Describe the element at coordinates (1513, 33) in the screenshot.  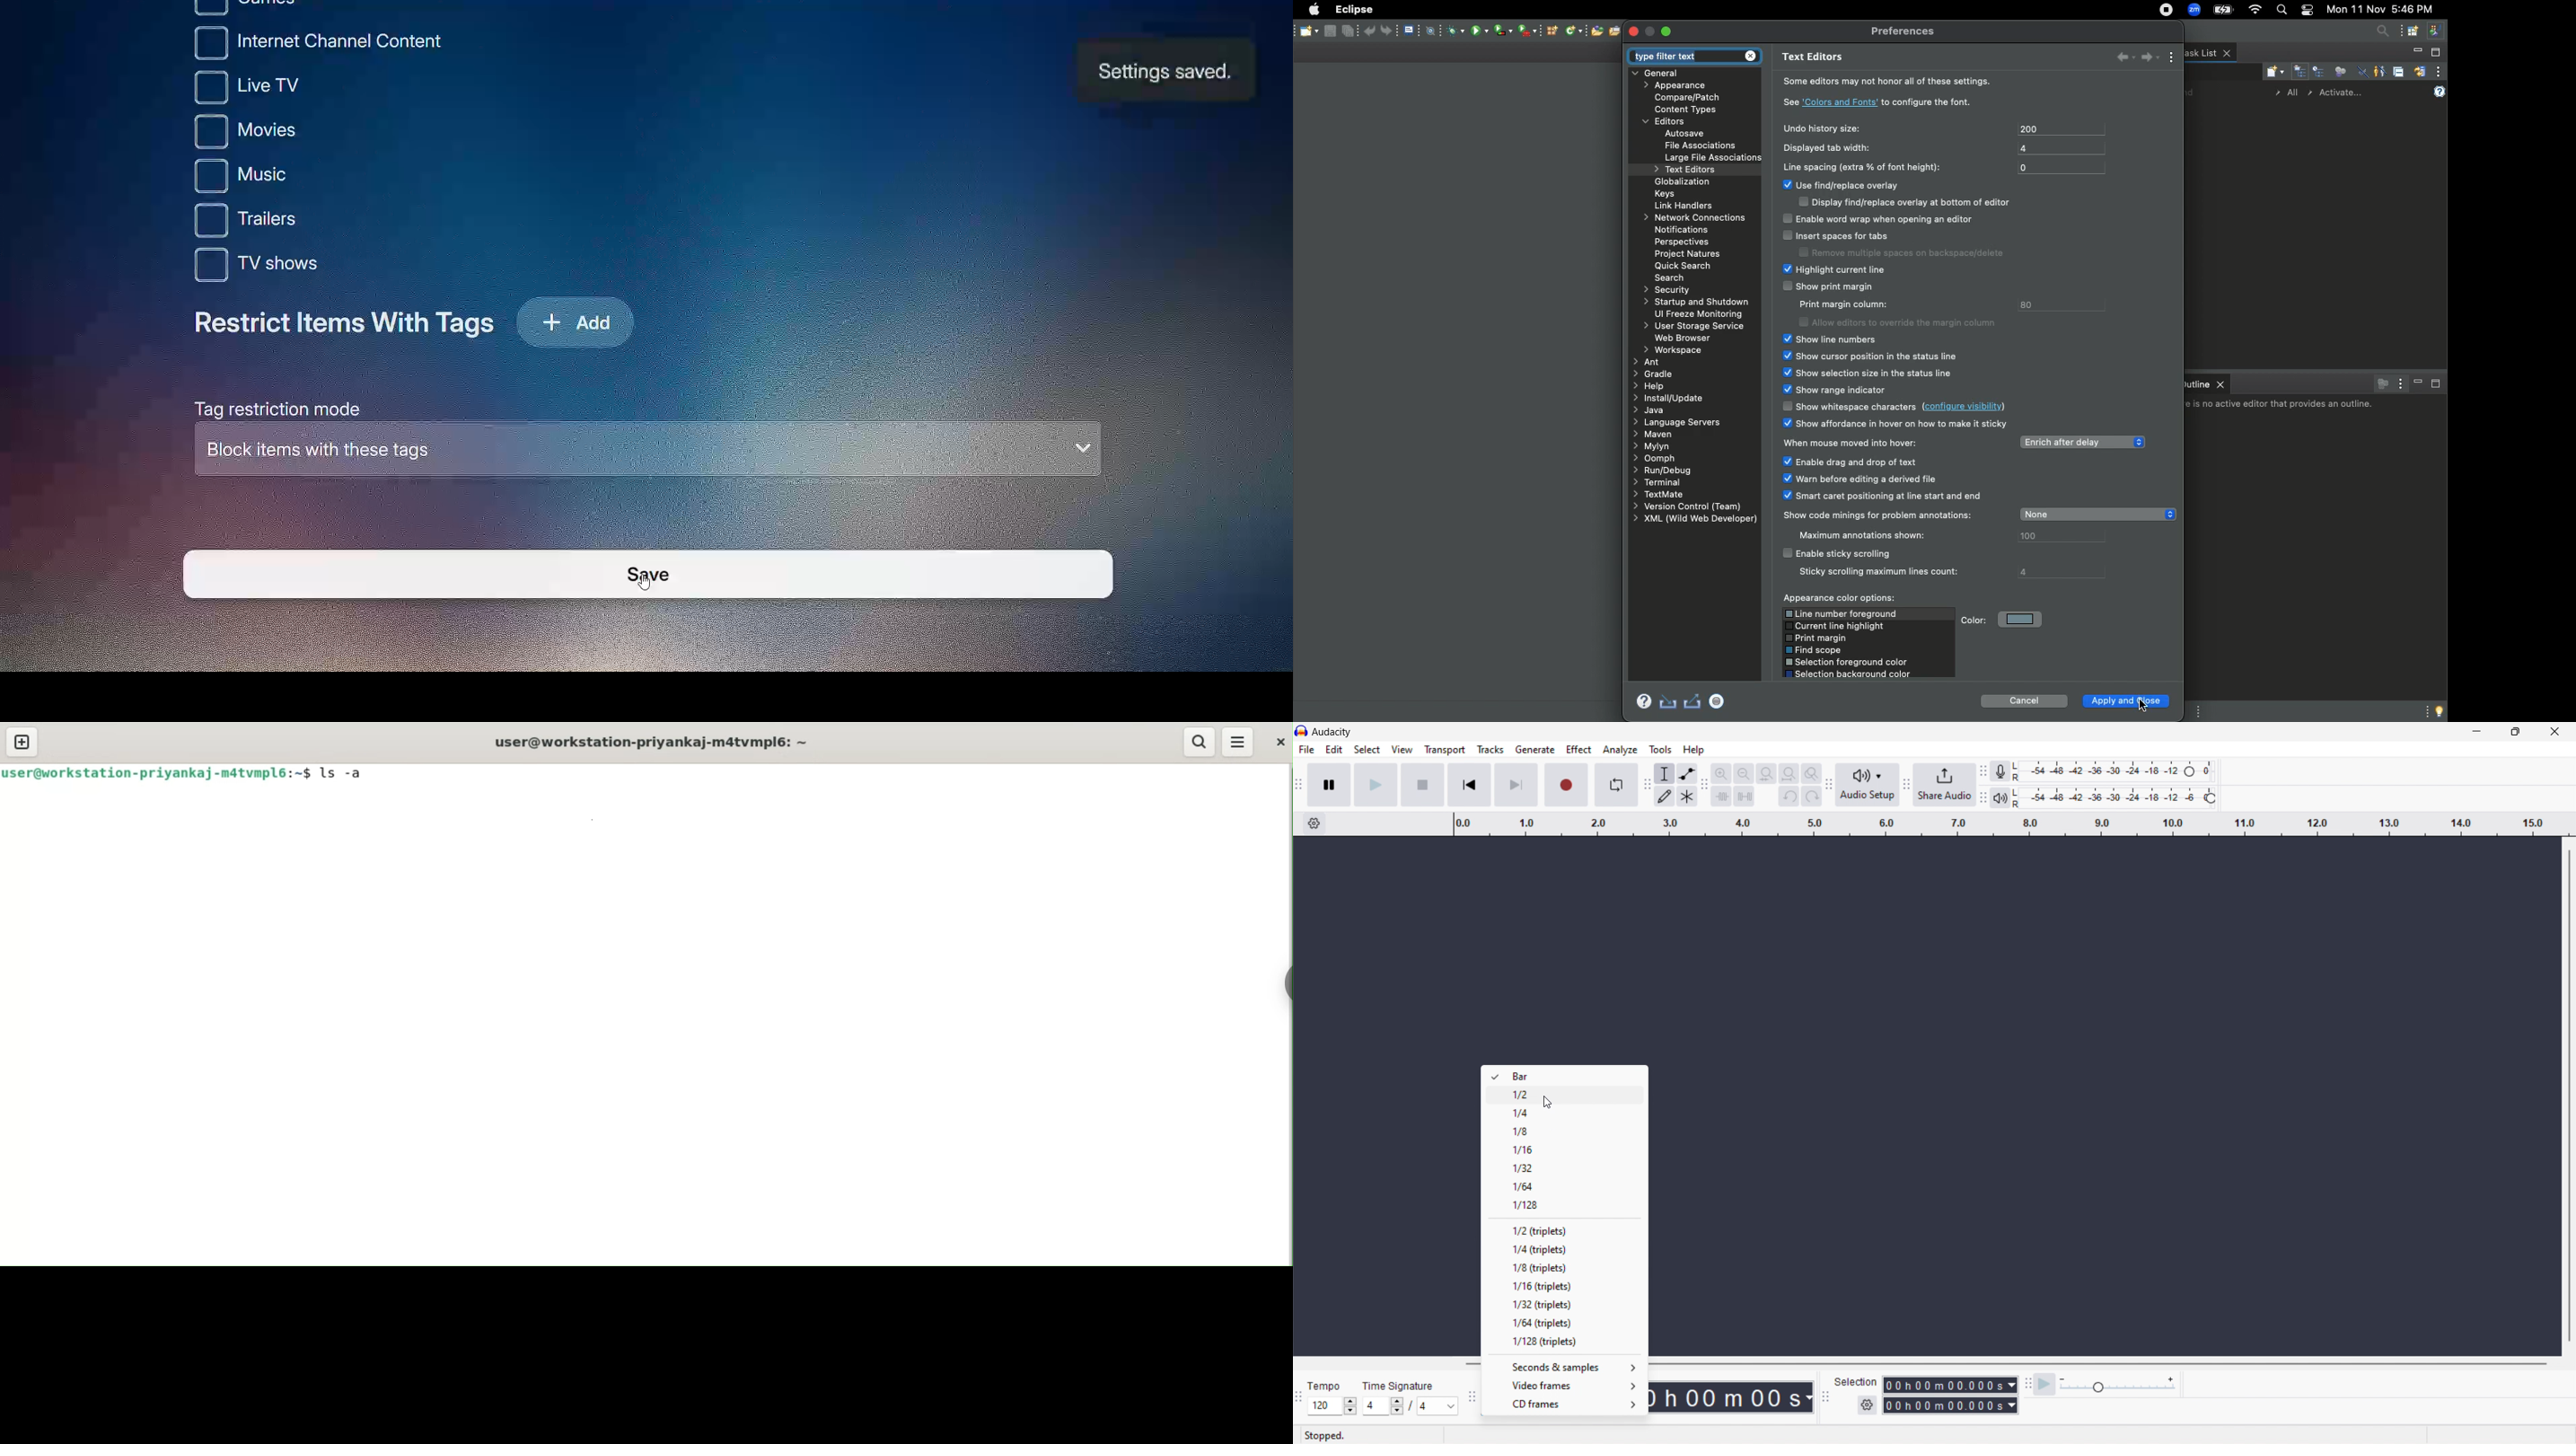
I see `Bluetooth` at that location.